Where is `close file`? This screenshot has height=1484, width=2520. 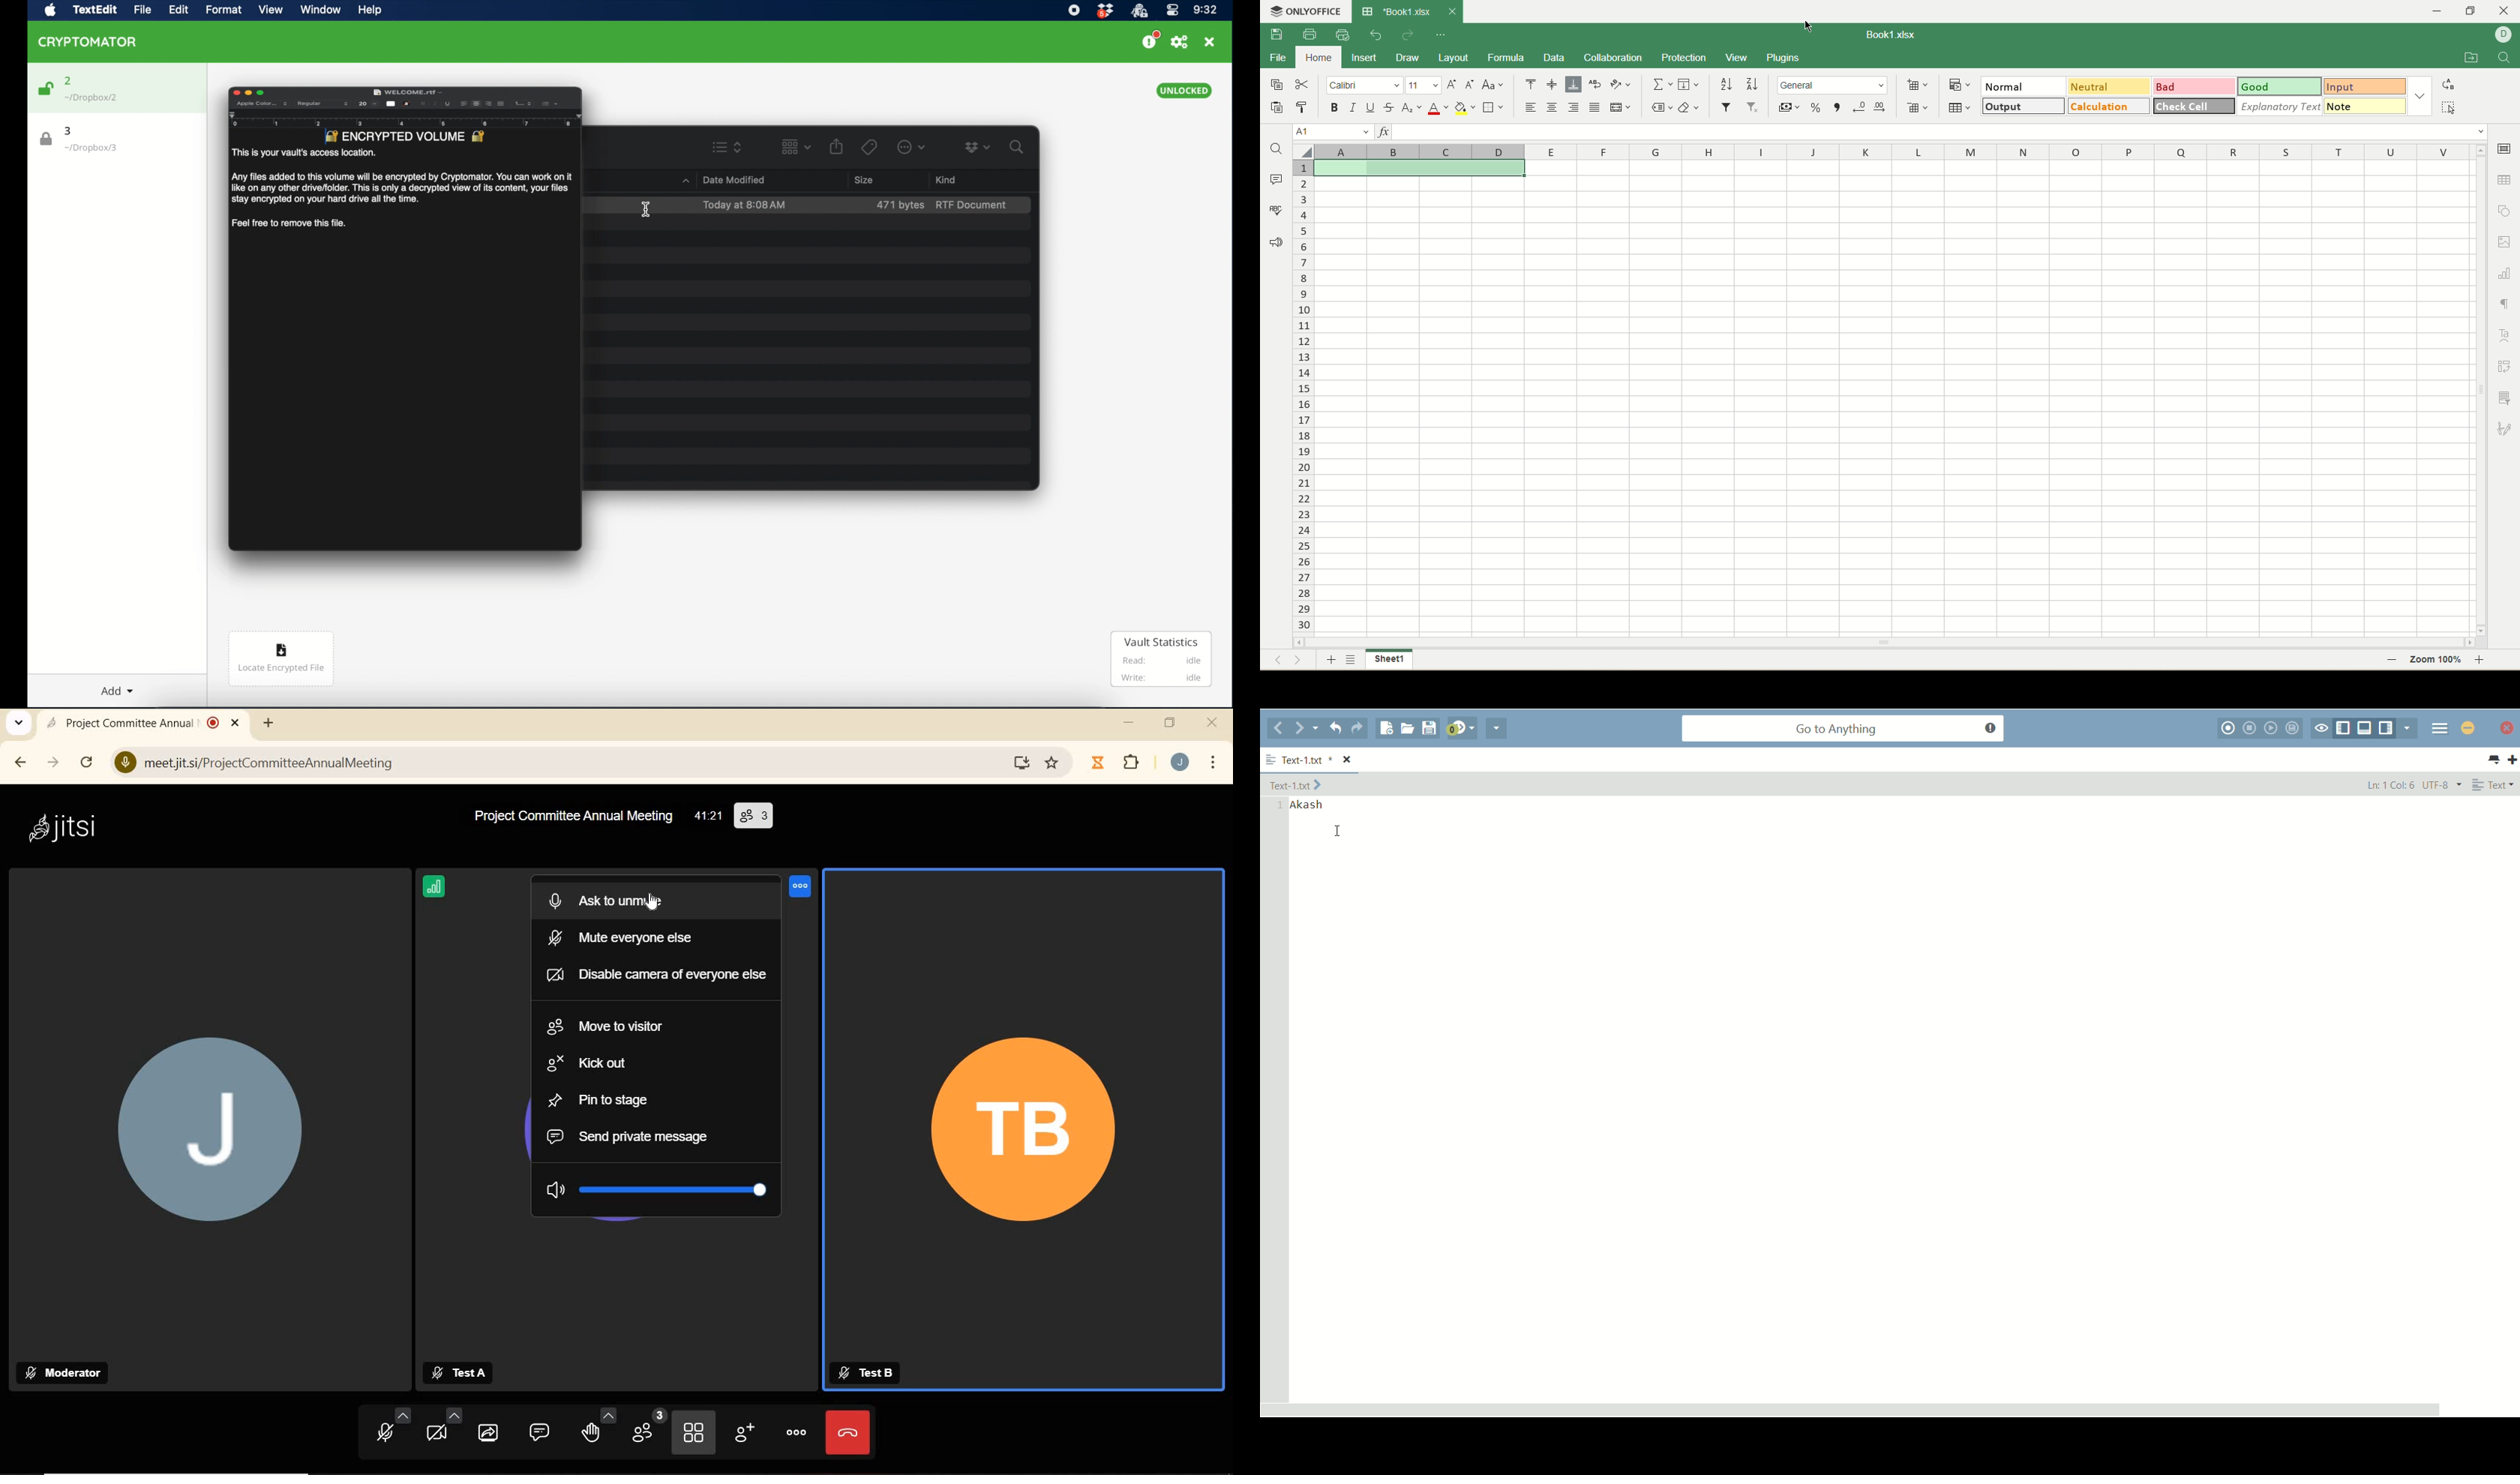
close file is located at coordinates (1347, 758).